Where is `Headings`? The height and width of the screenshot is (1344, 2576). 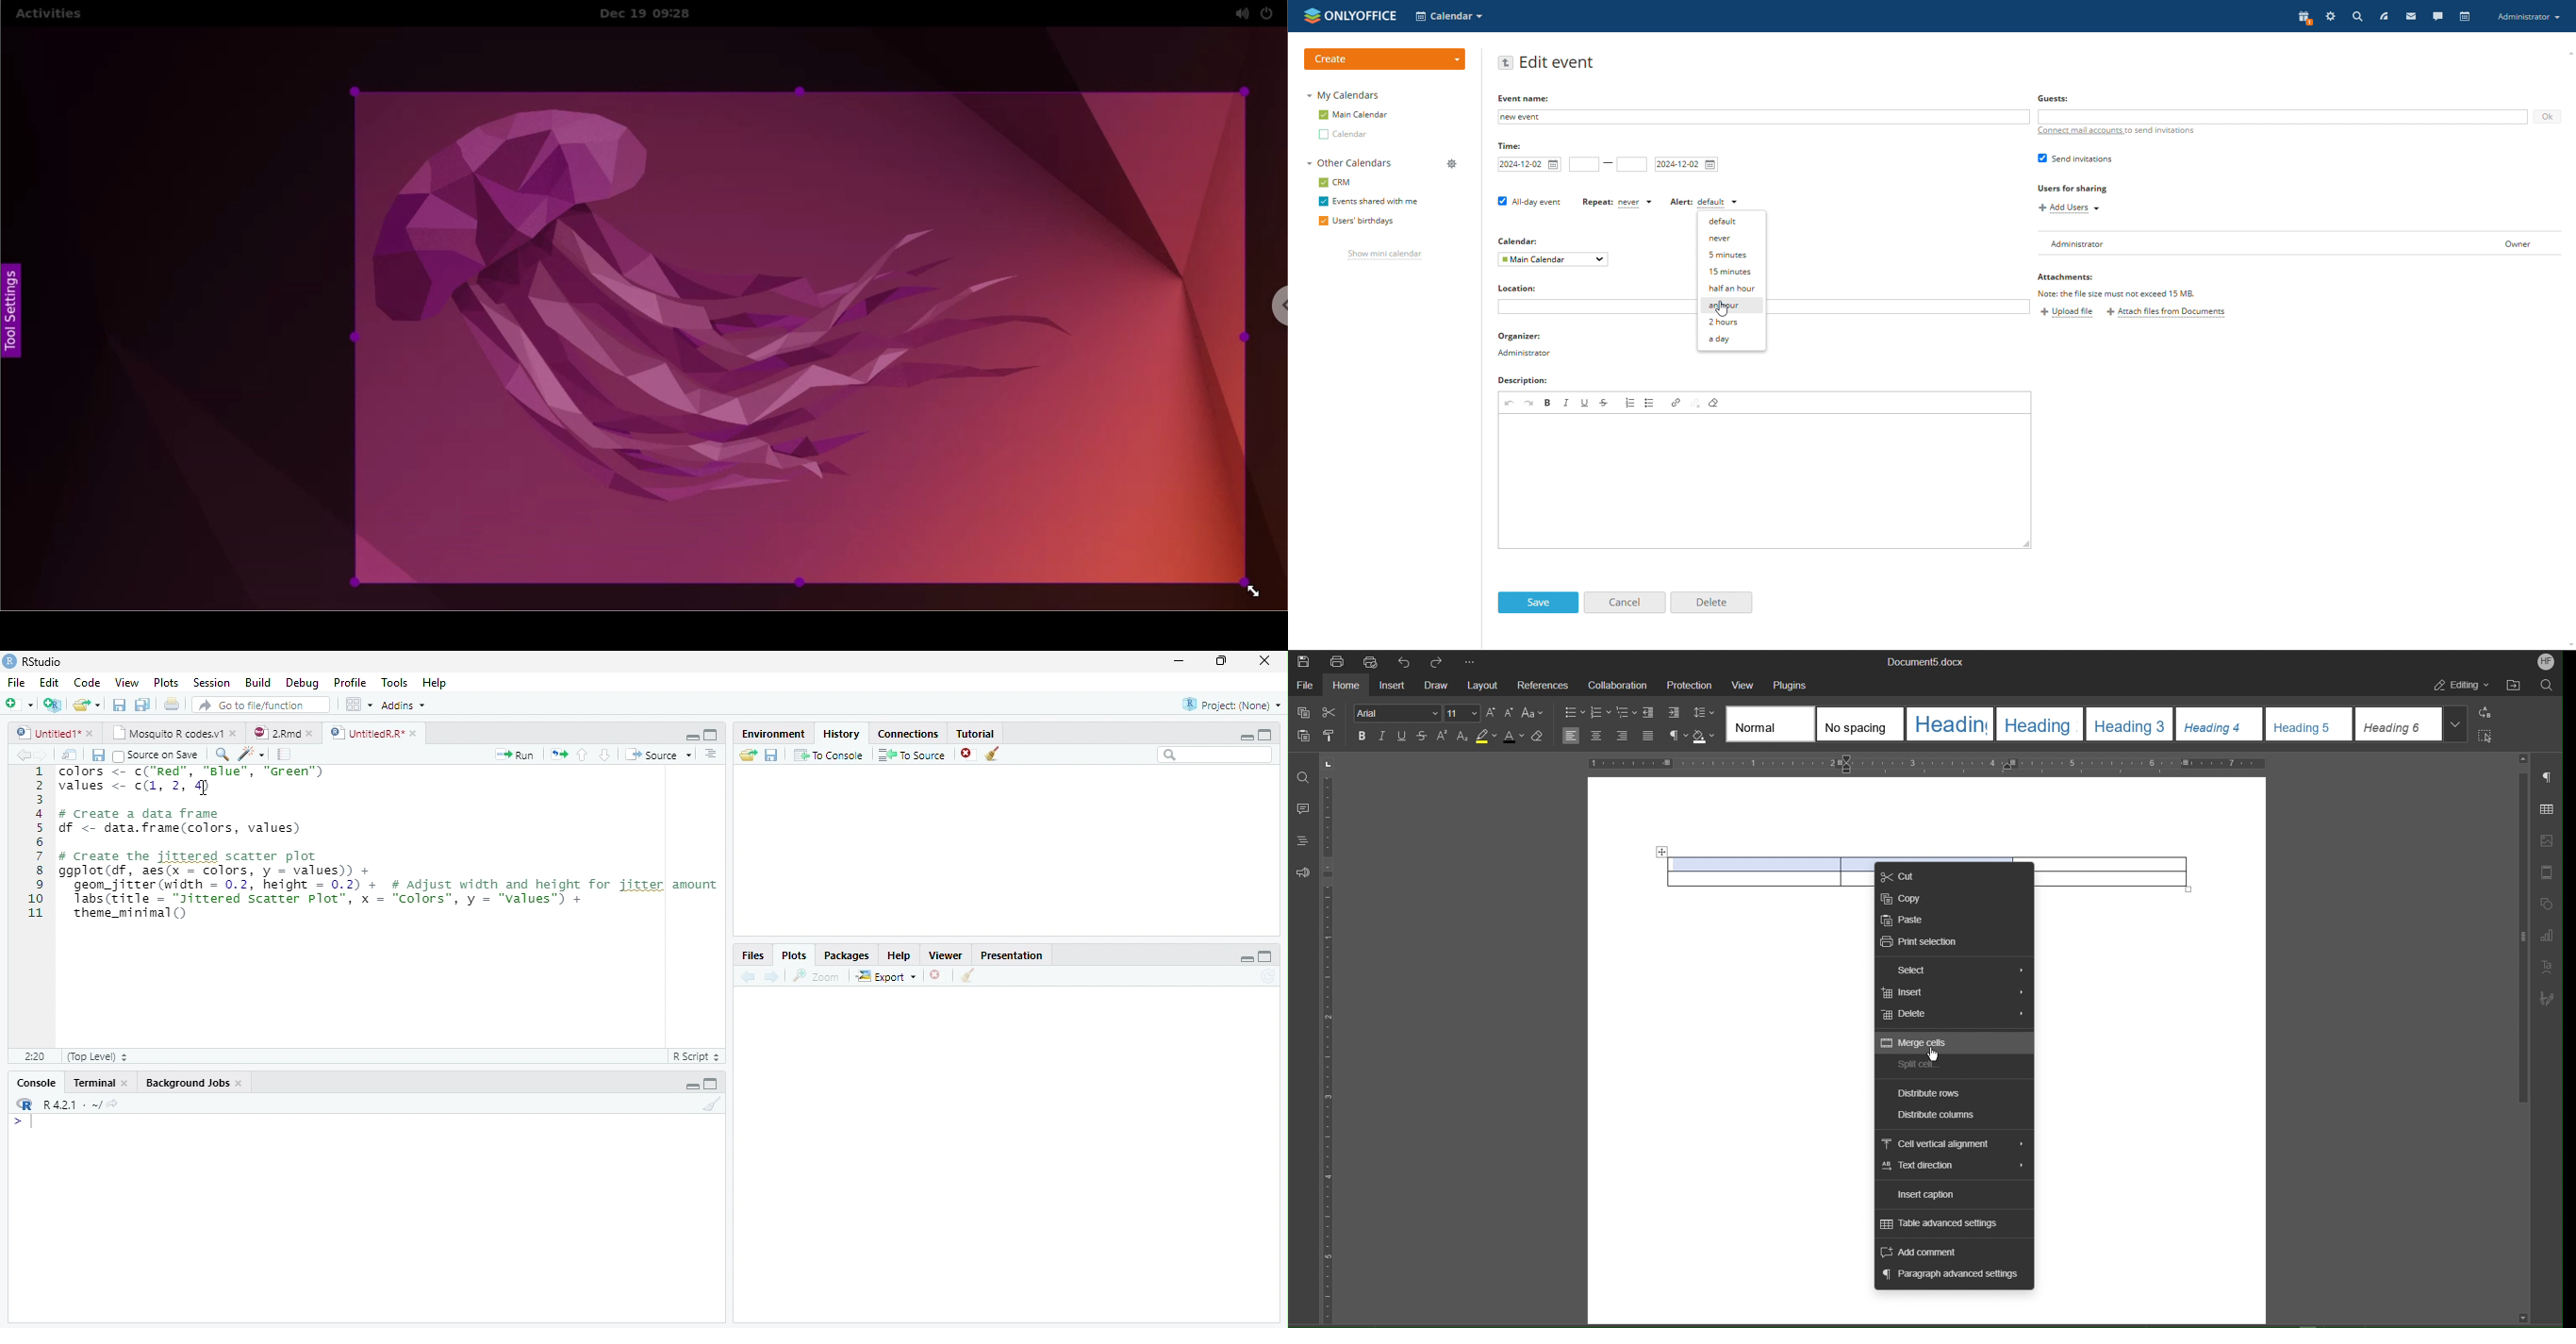 Headings is located at coordinates (1303, 839).